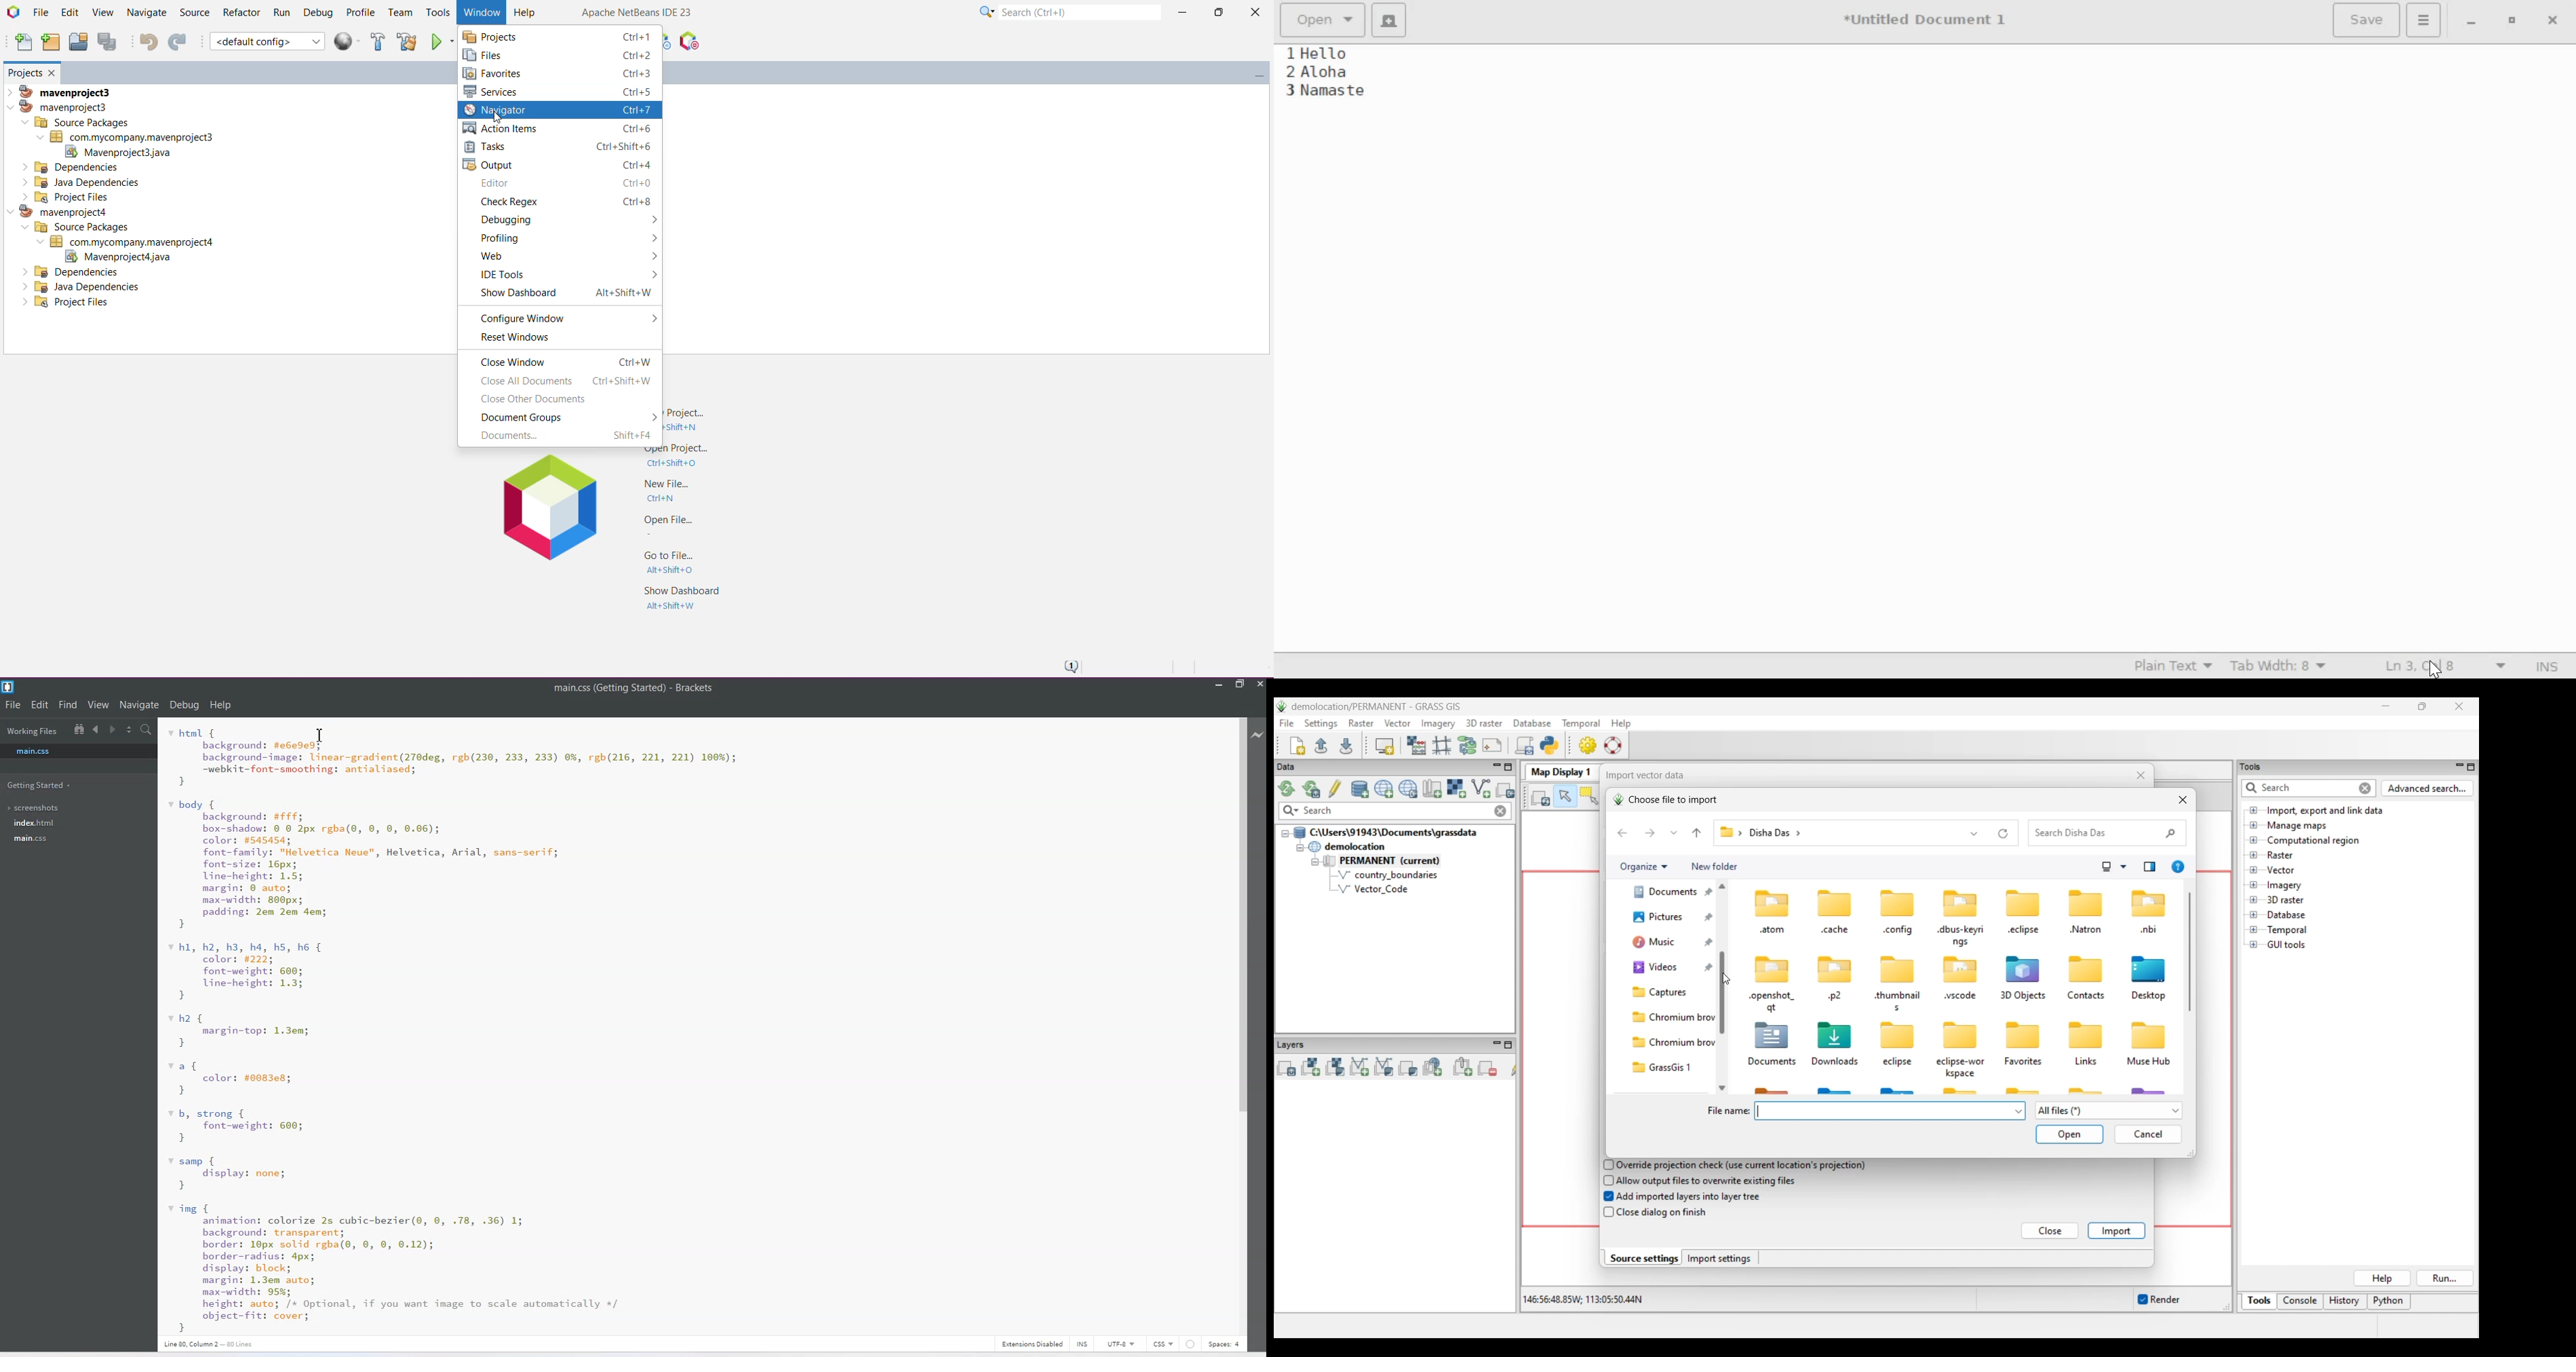 This screenshot has width=2576, height=1372. Describe the element at coordinates (98, 705) in the screenshot. I see `View` at that location.